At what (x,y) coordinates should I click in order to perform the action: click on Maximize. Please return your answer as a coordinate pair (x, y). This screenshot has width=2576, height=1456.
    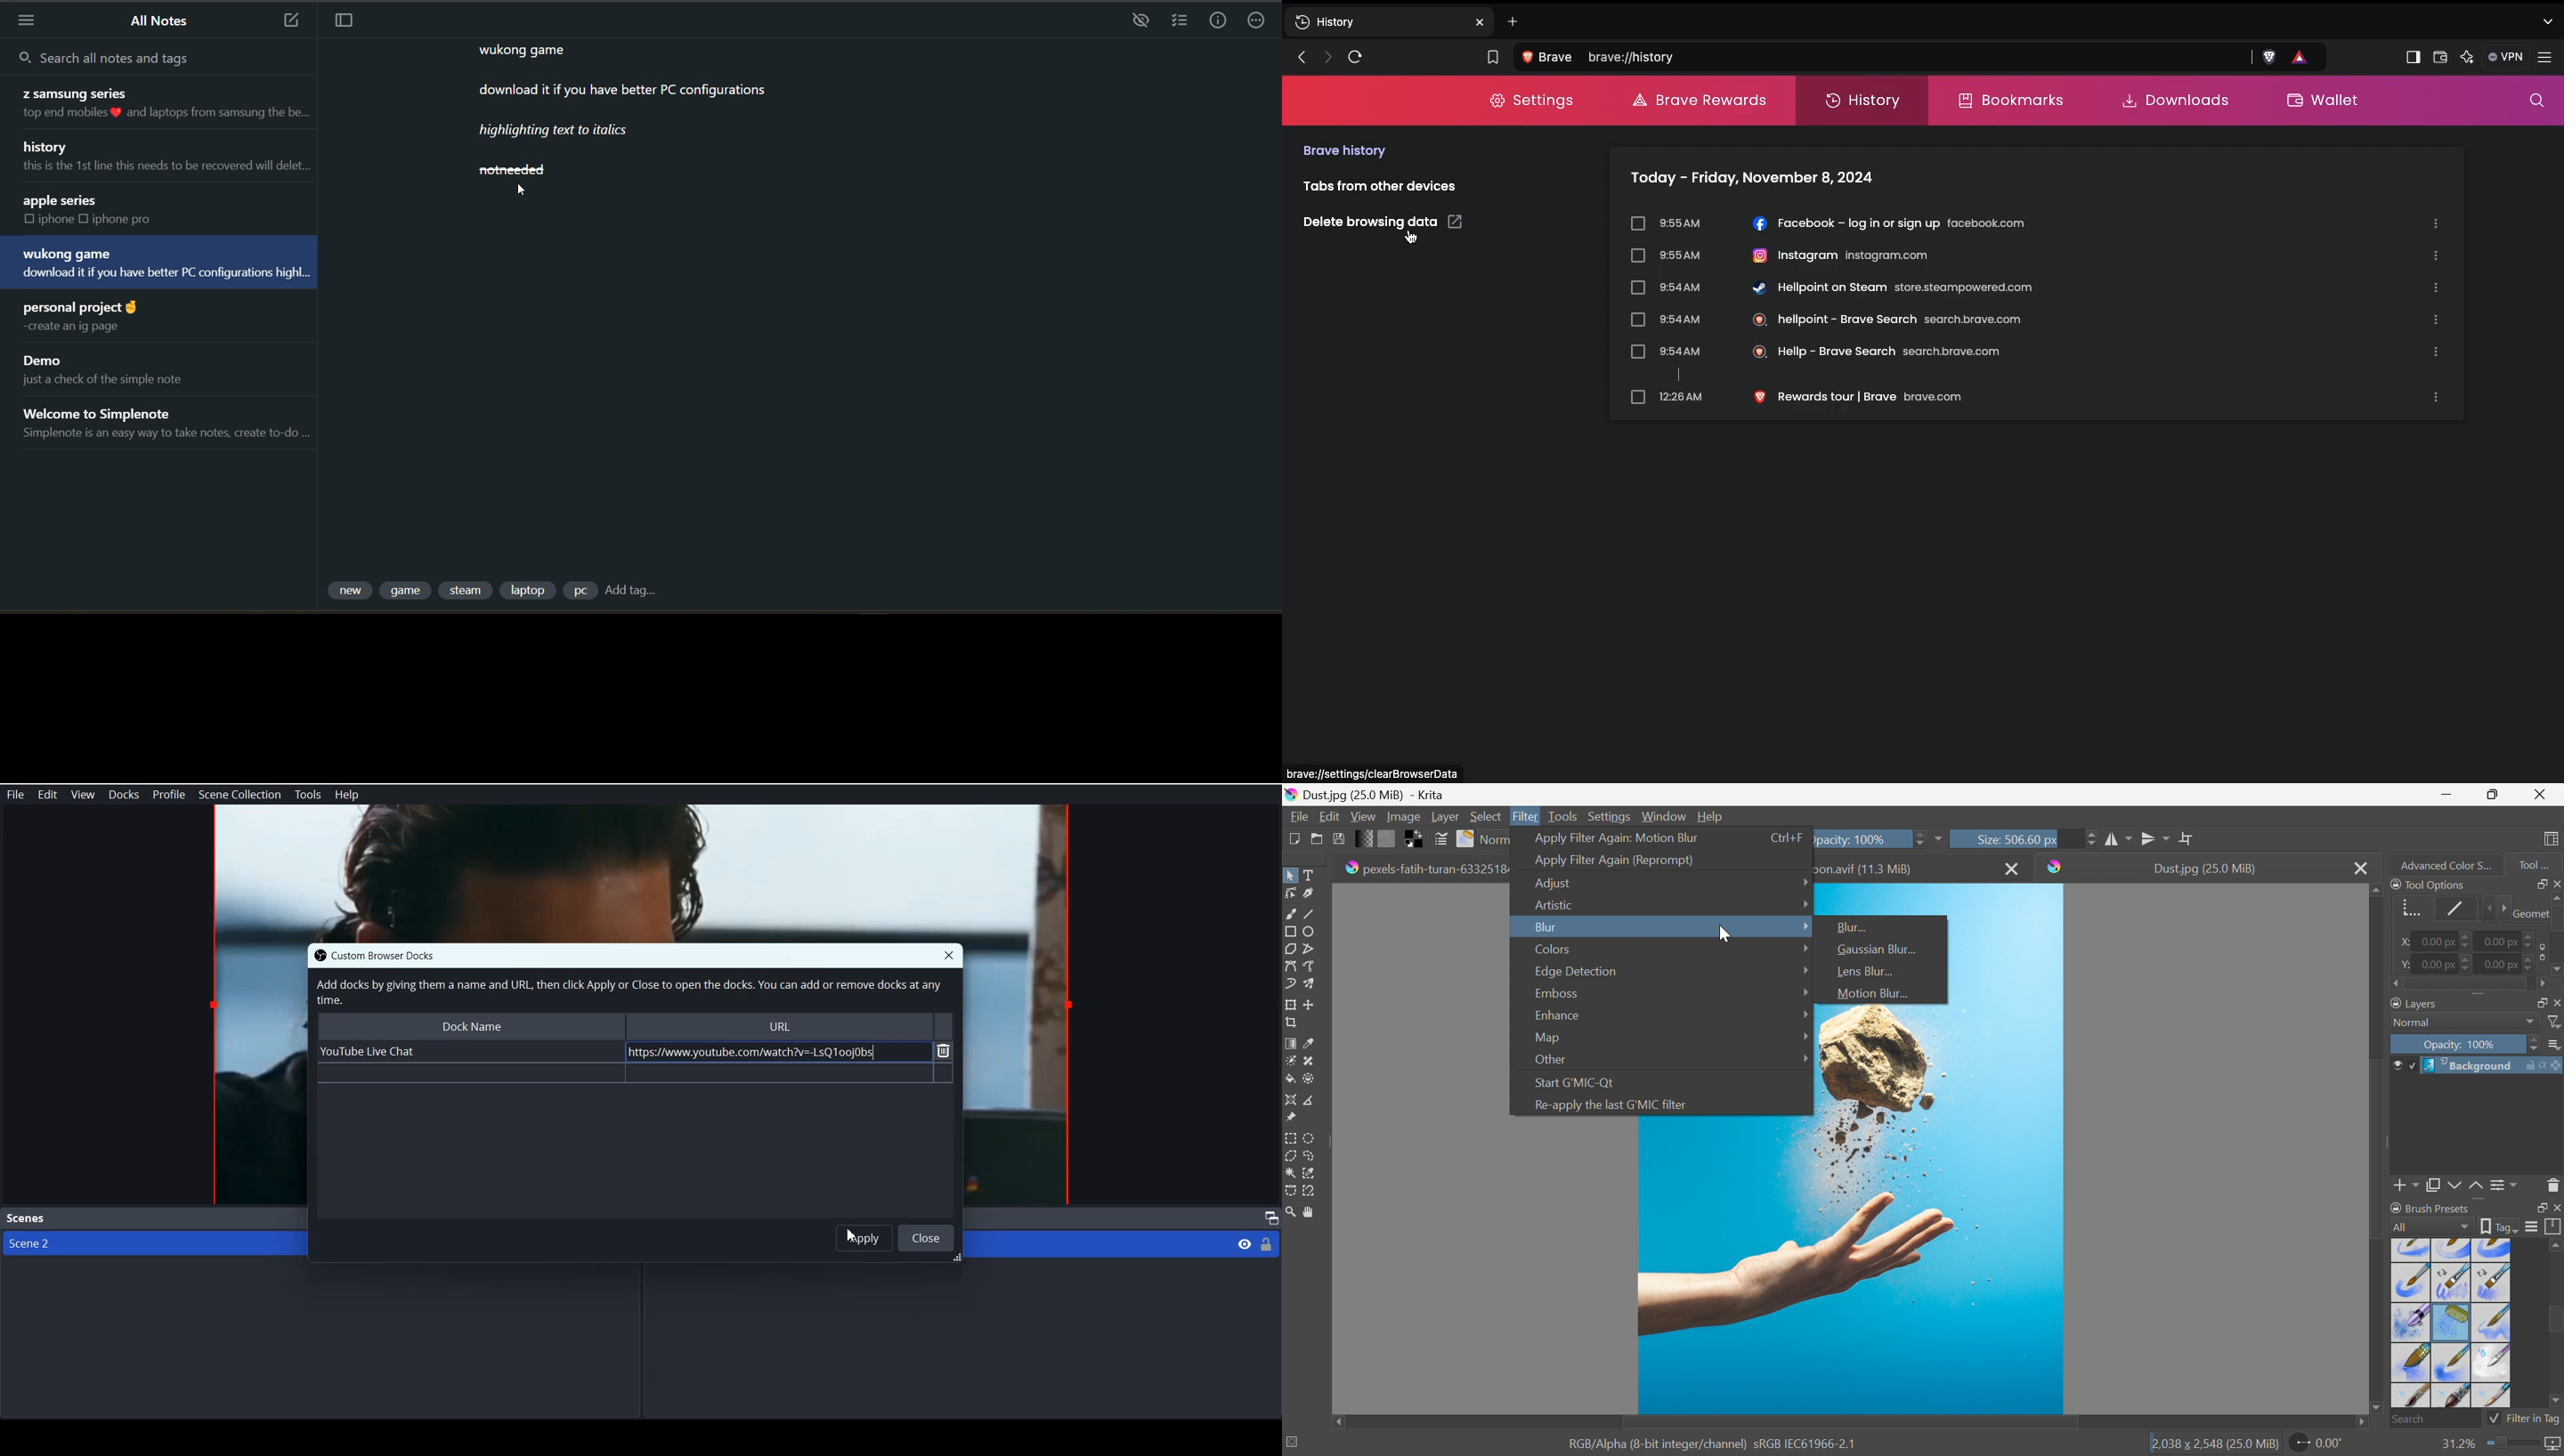
    Looking at the image, I should click on (1269, 1218).